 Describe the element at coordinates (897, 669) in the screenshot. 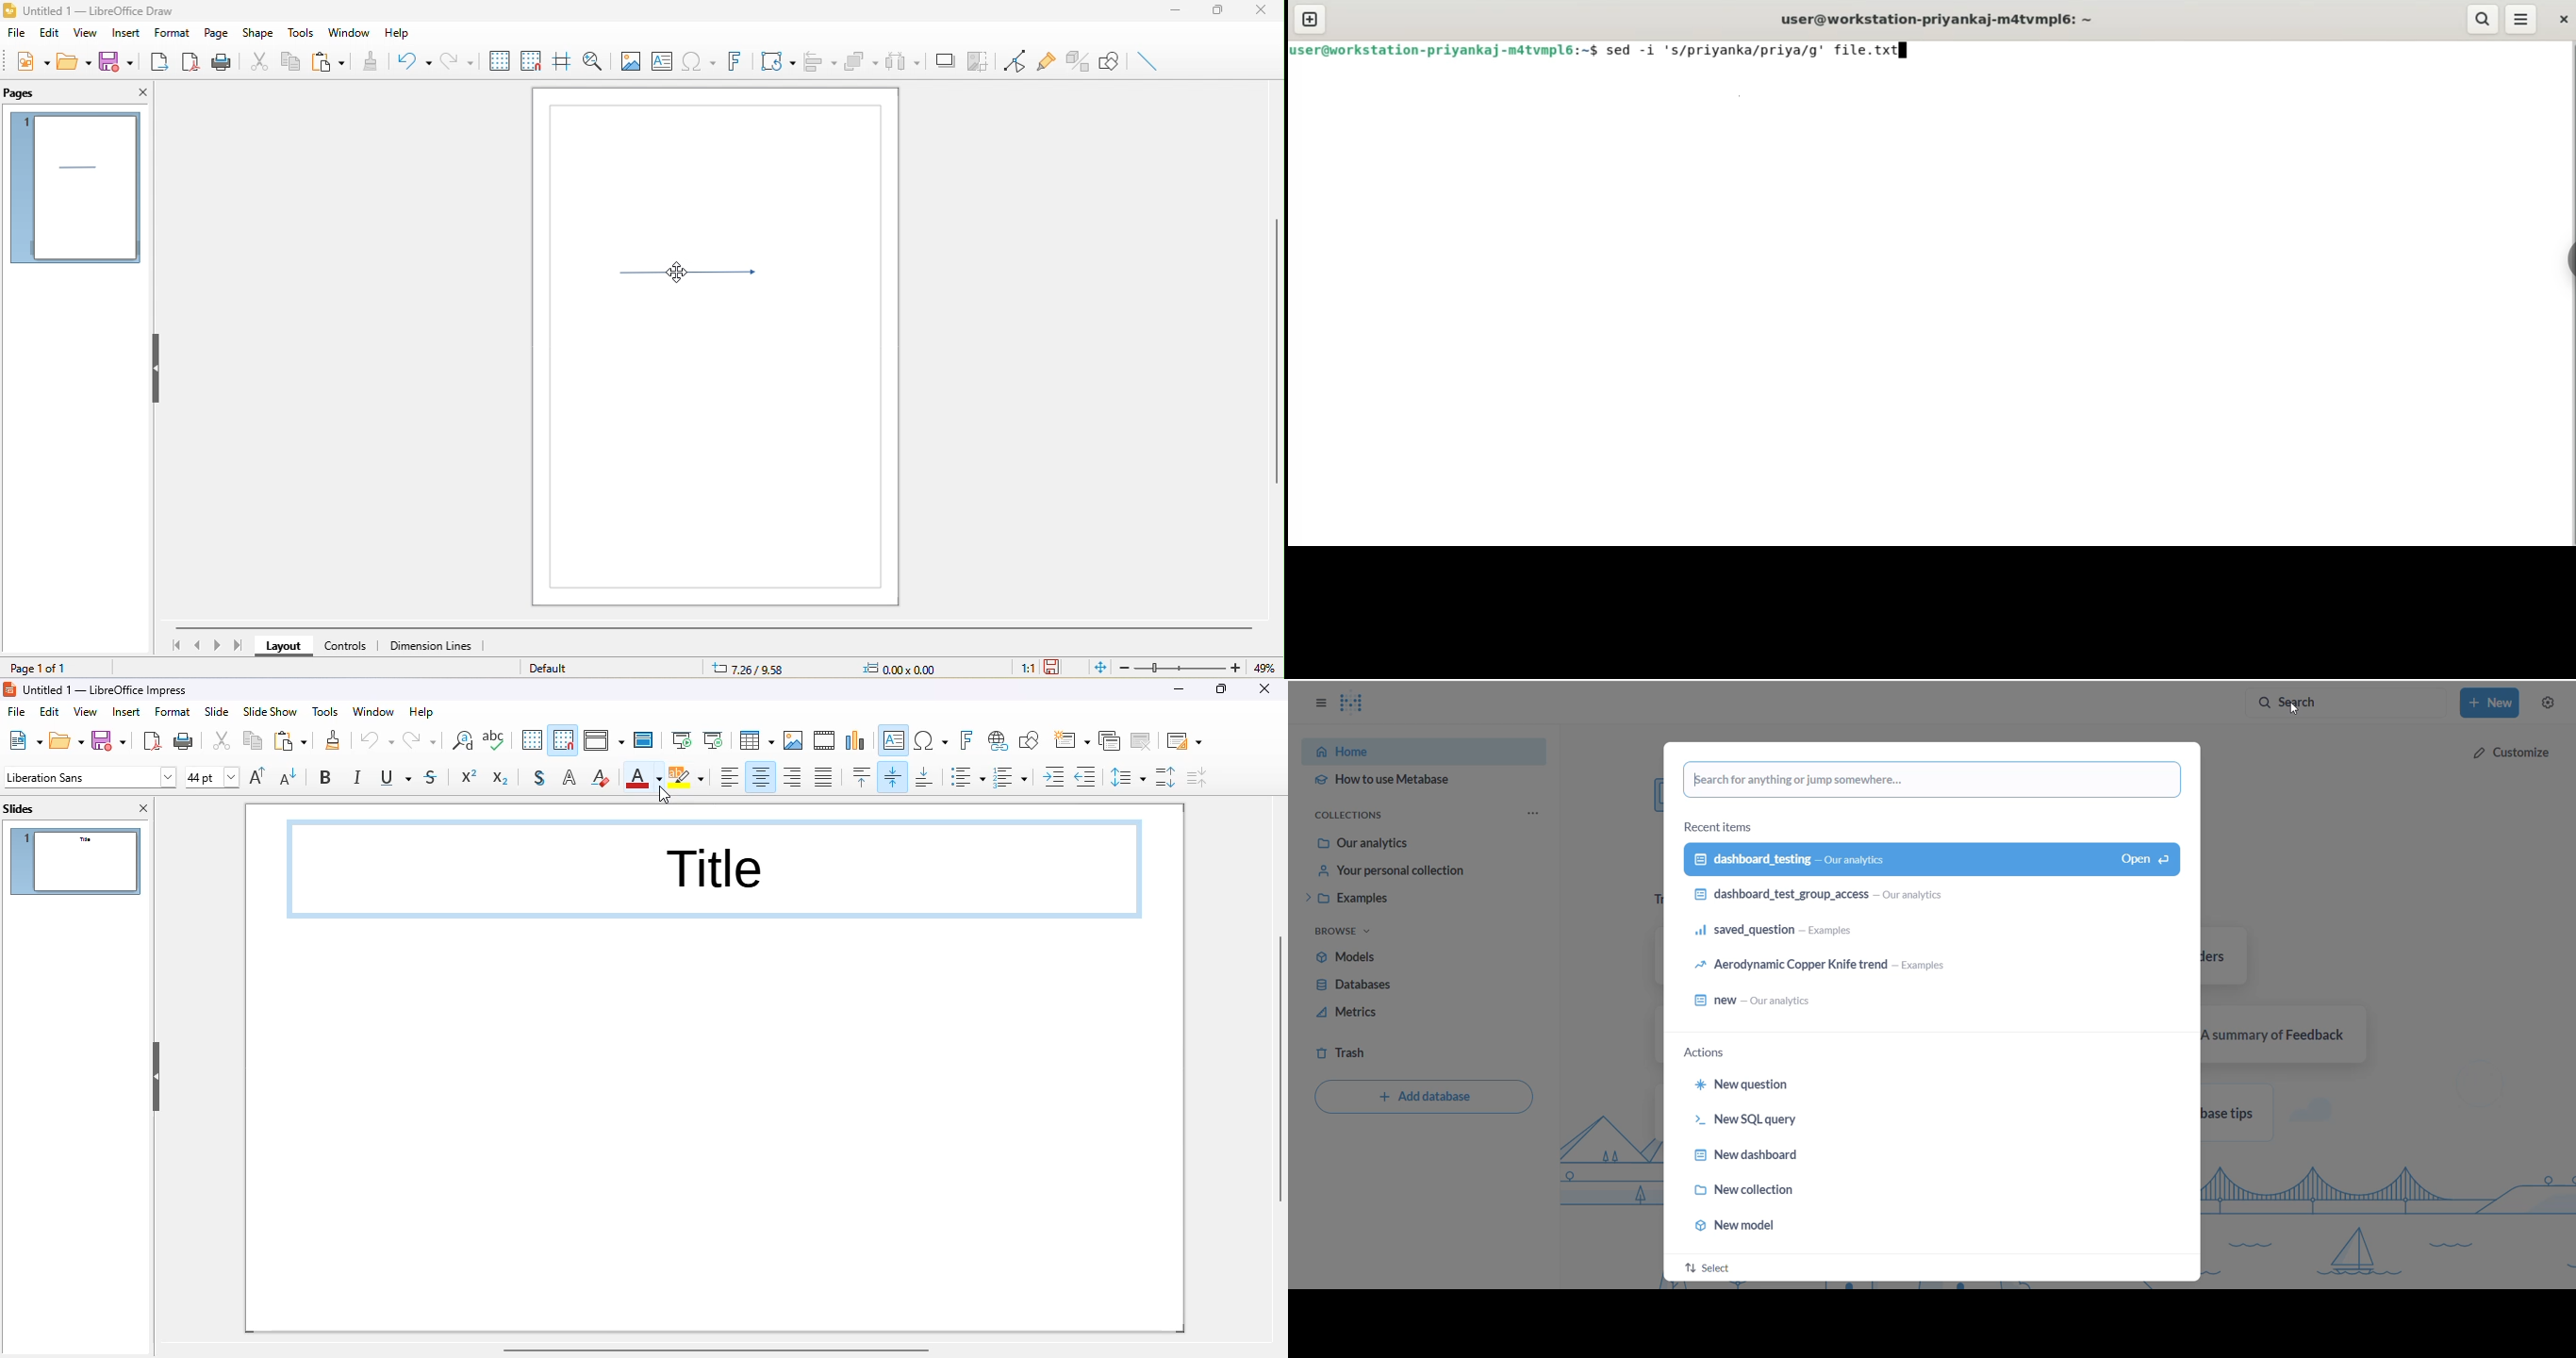

I see `0.00x0.00` at that location.